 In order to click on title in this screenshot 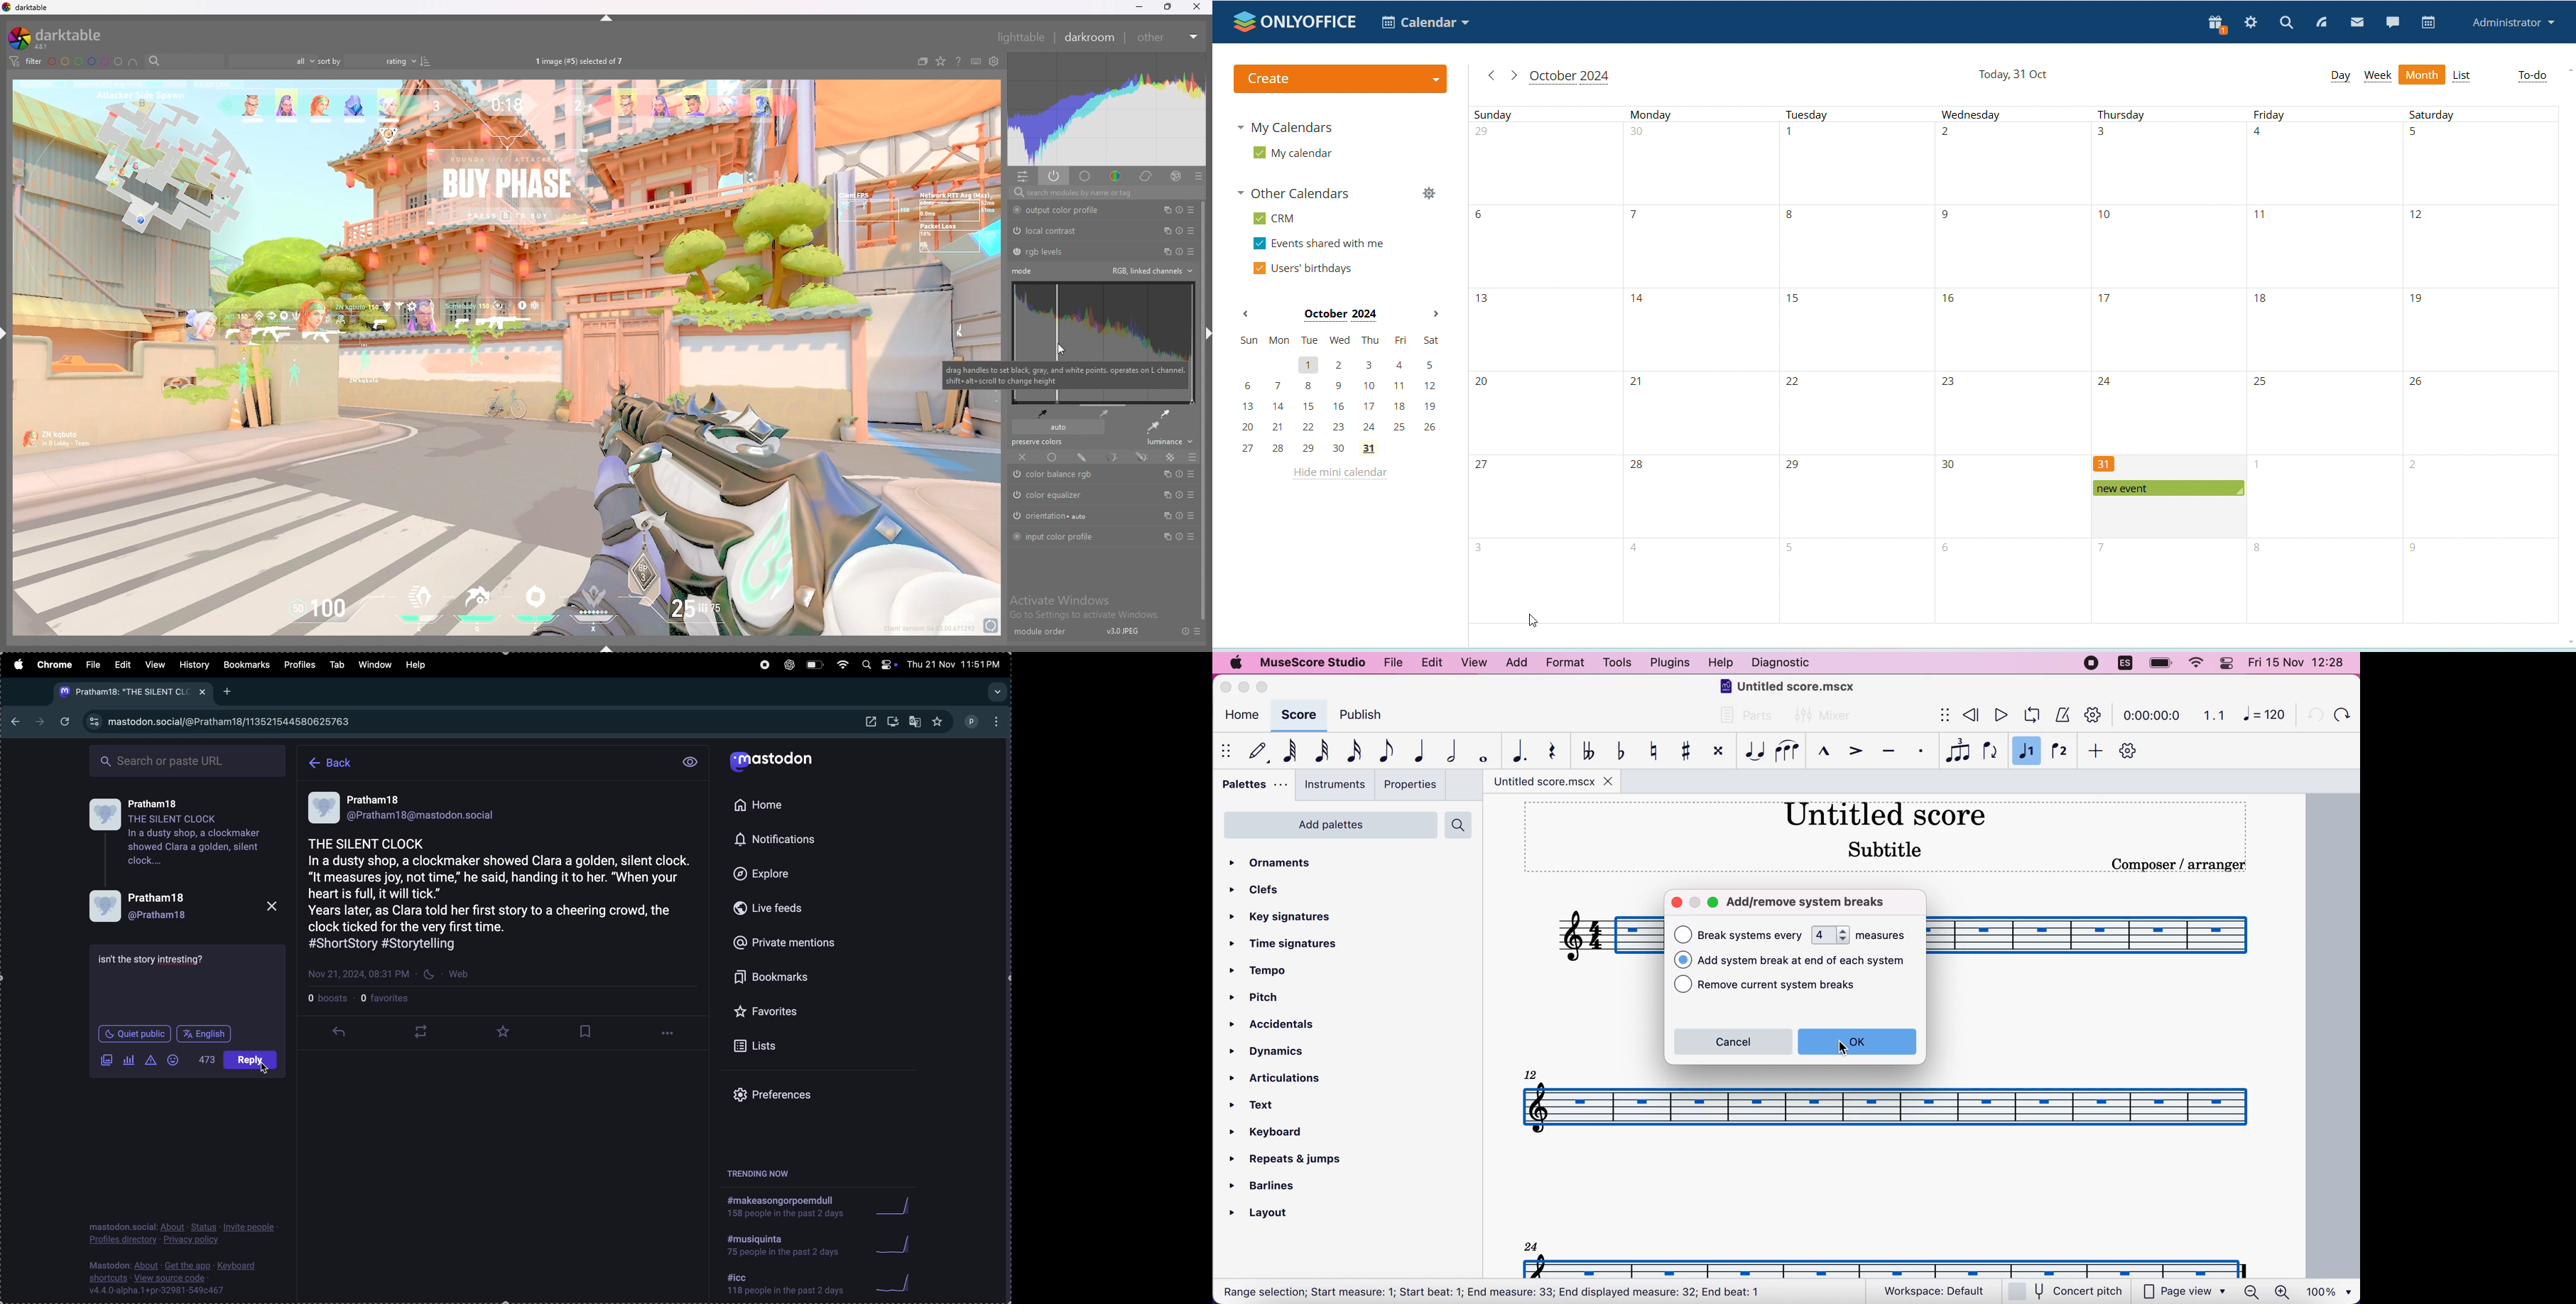, I will do `click(1884, 813)`.